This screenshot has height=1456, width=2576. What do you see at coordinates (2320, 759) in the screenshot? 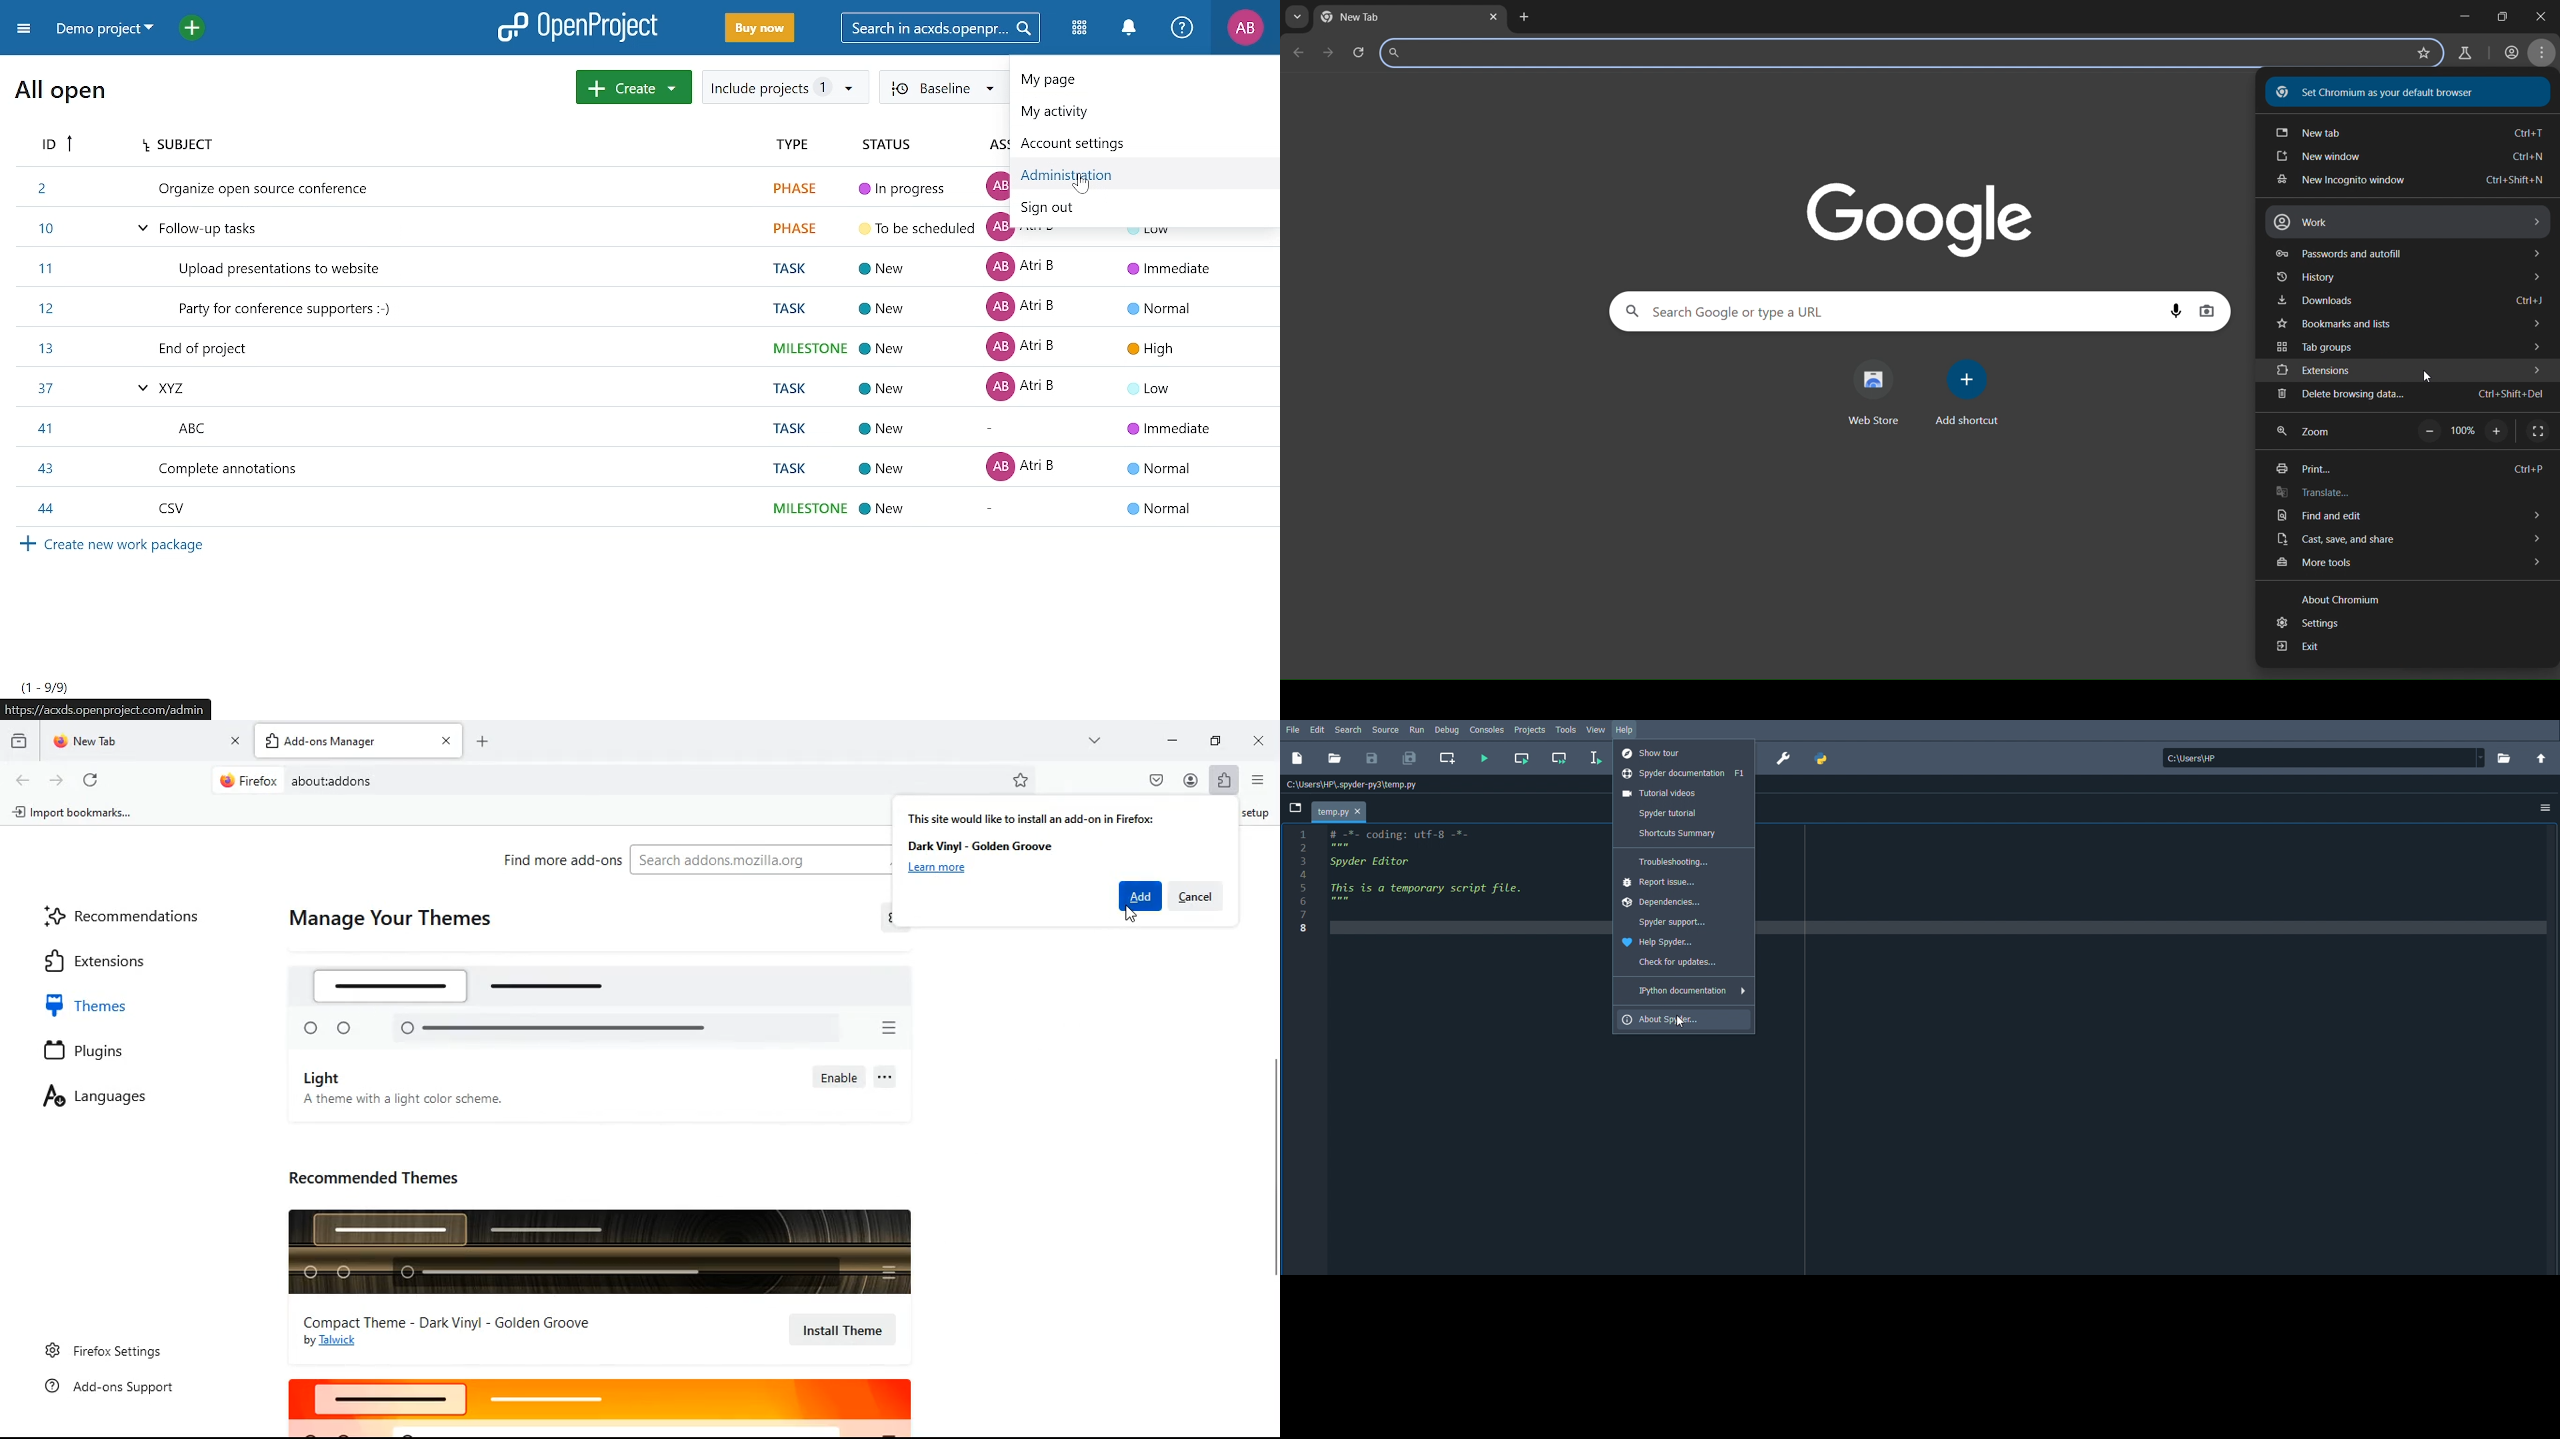
I see `| Ci\Users\HP |` at bounding box center [2320, 759].